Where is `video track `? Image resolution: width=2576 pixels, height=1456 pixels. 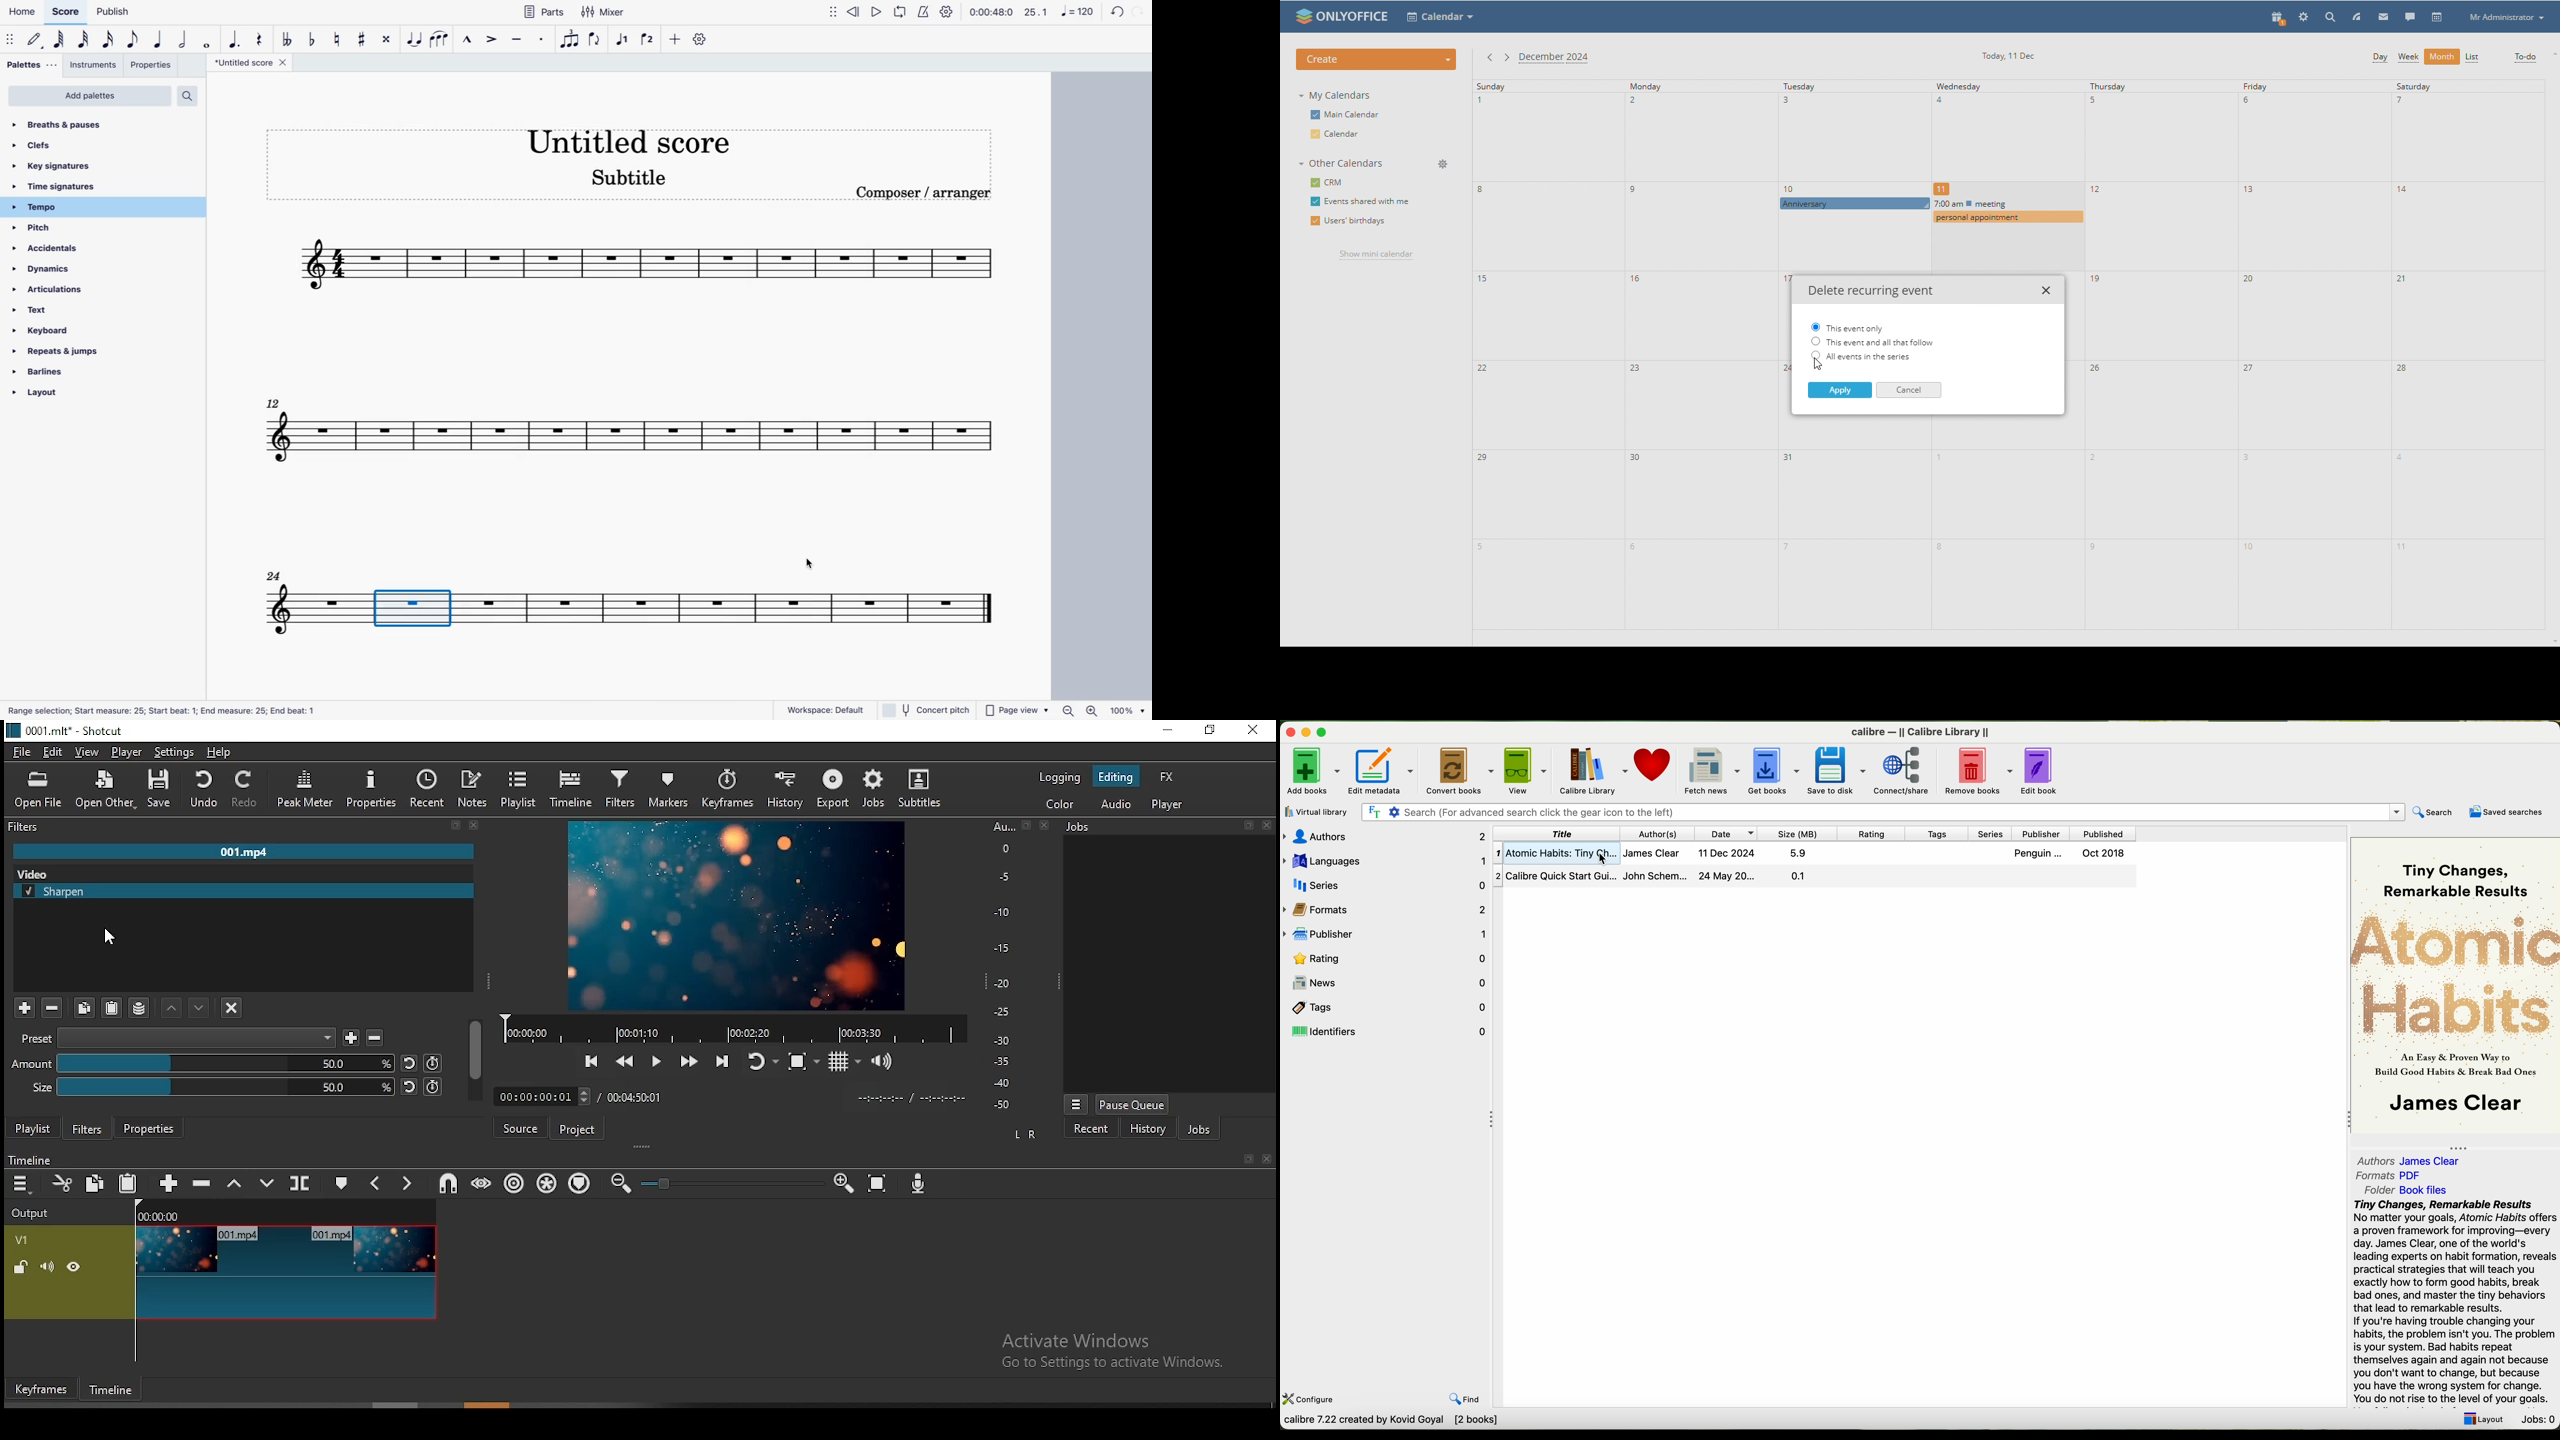
video track  is located at coordinates (220, 1273).